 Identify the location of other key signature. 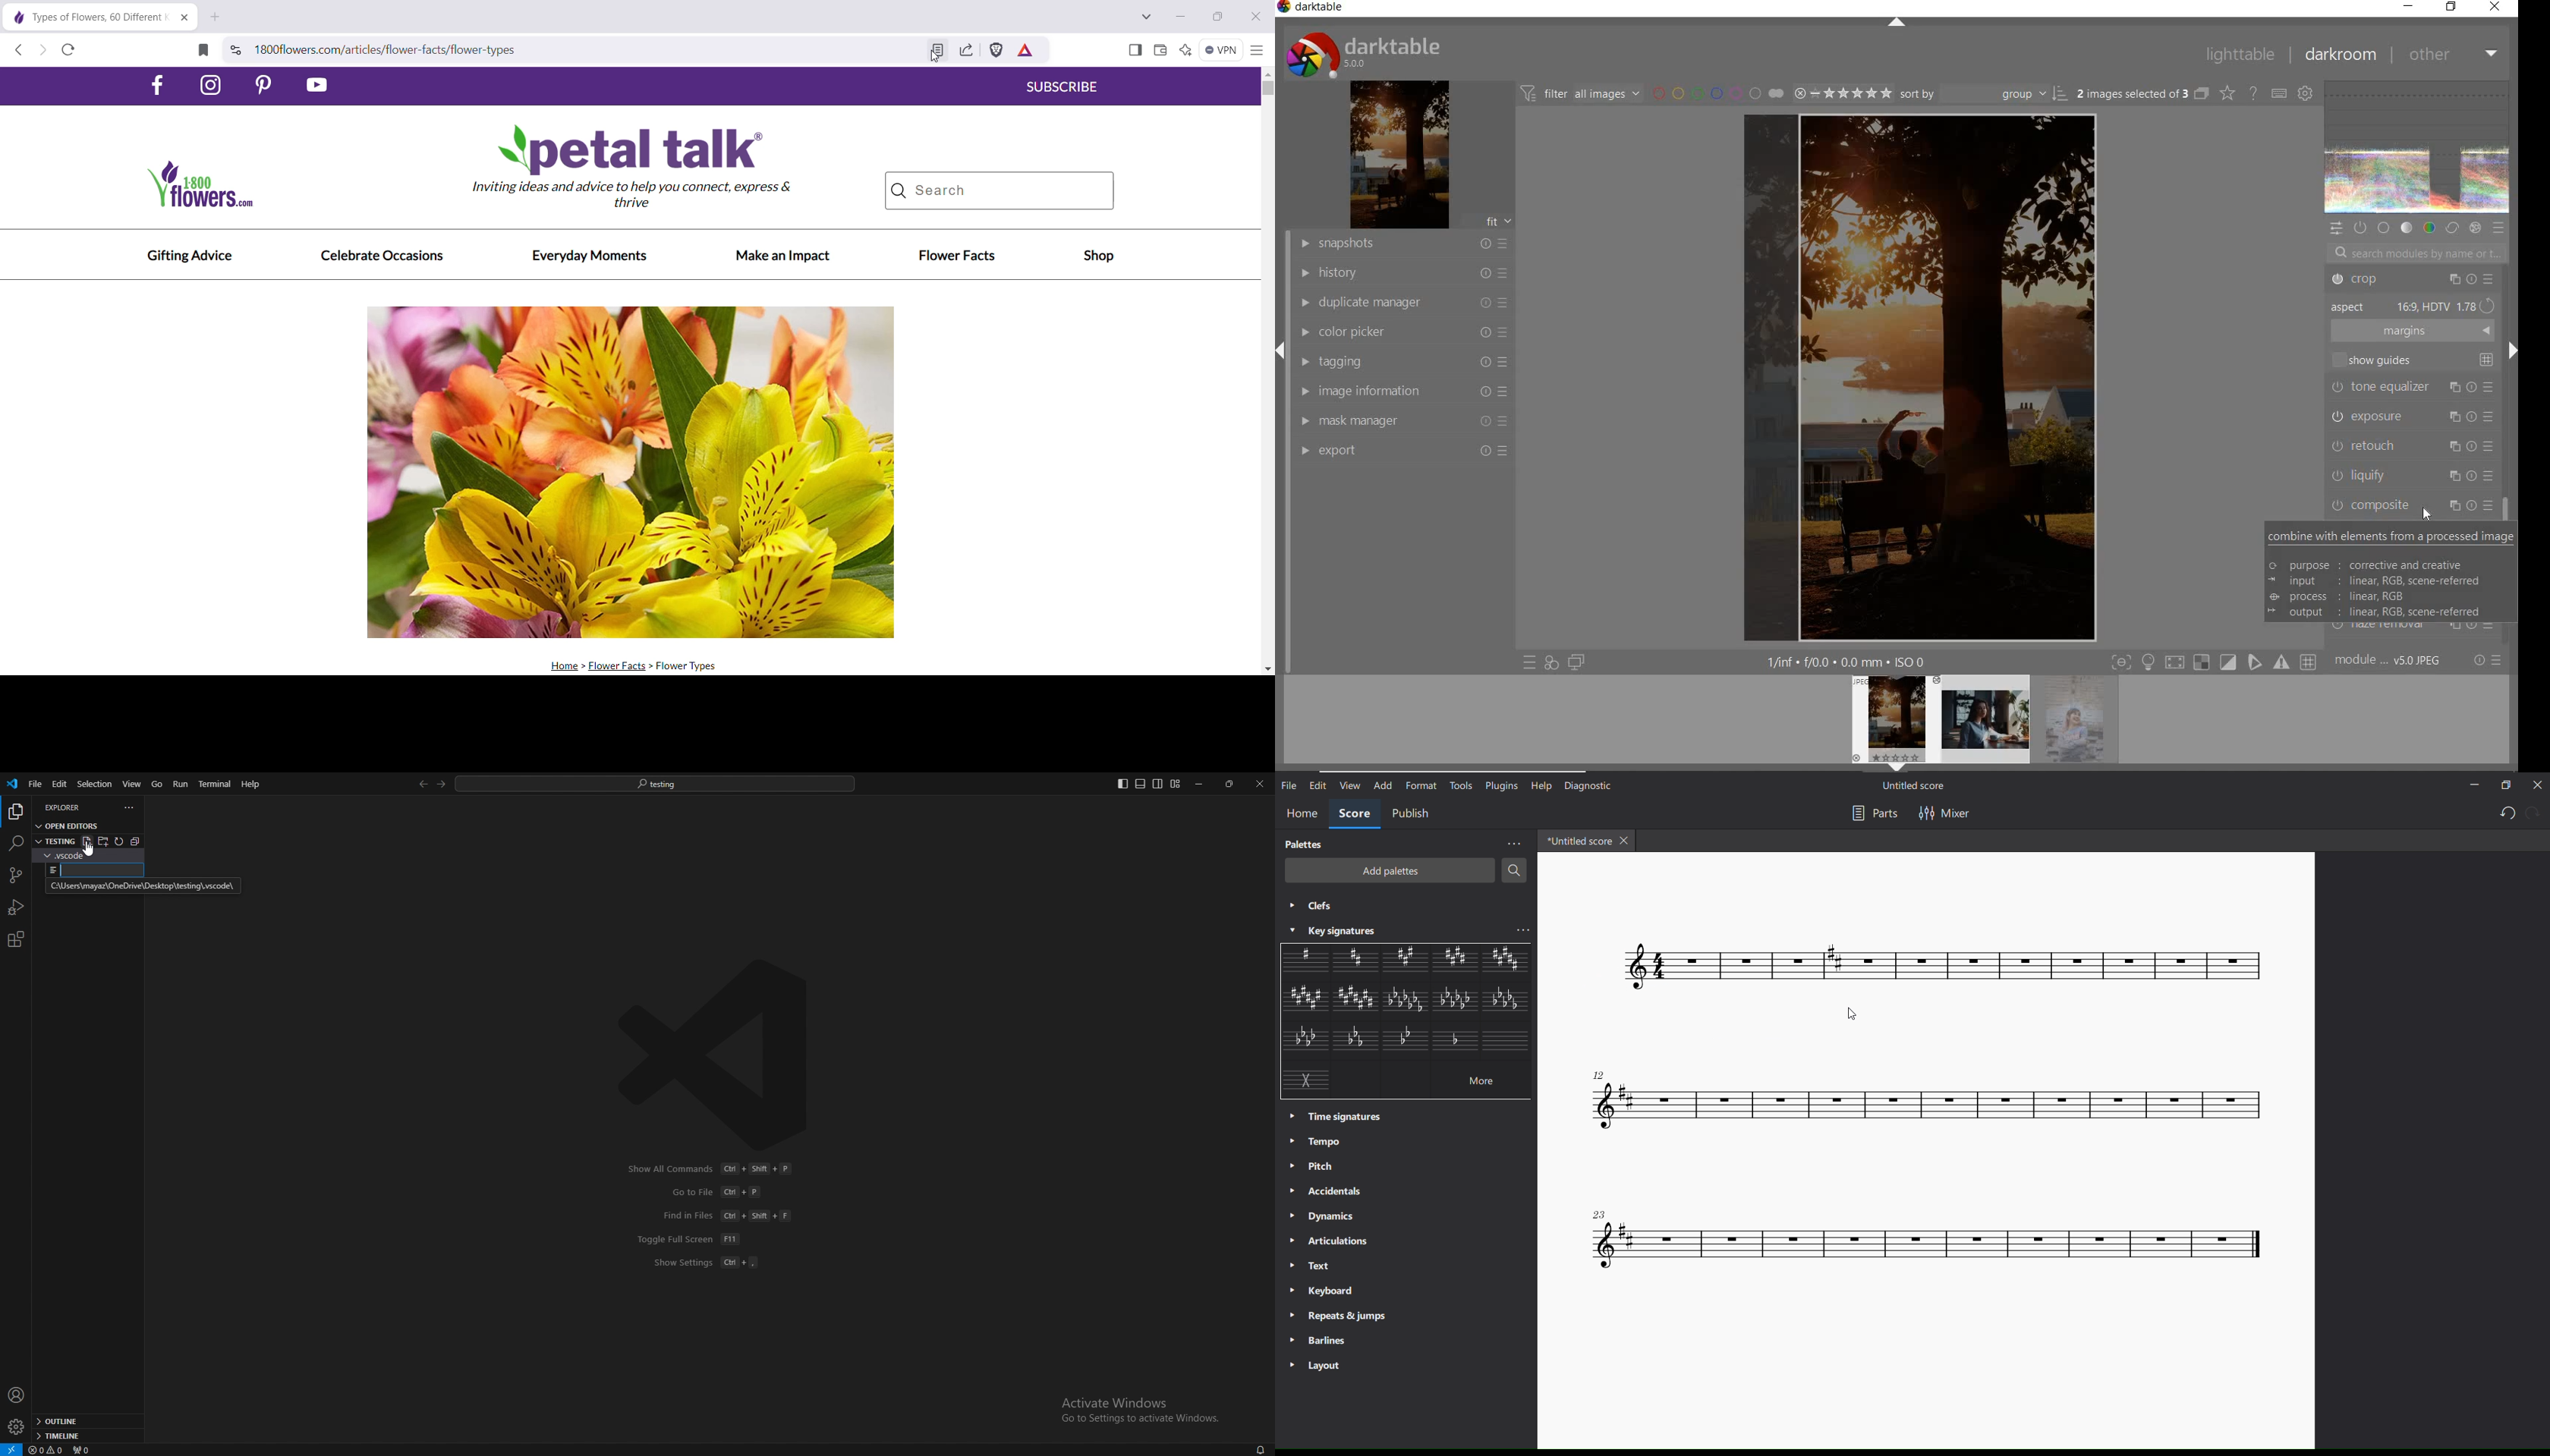
(1456, 1041).